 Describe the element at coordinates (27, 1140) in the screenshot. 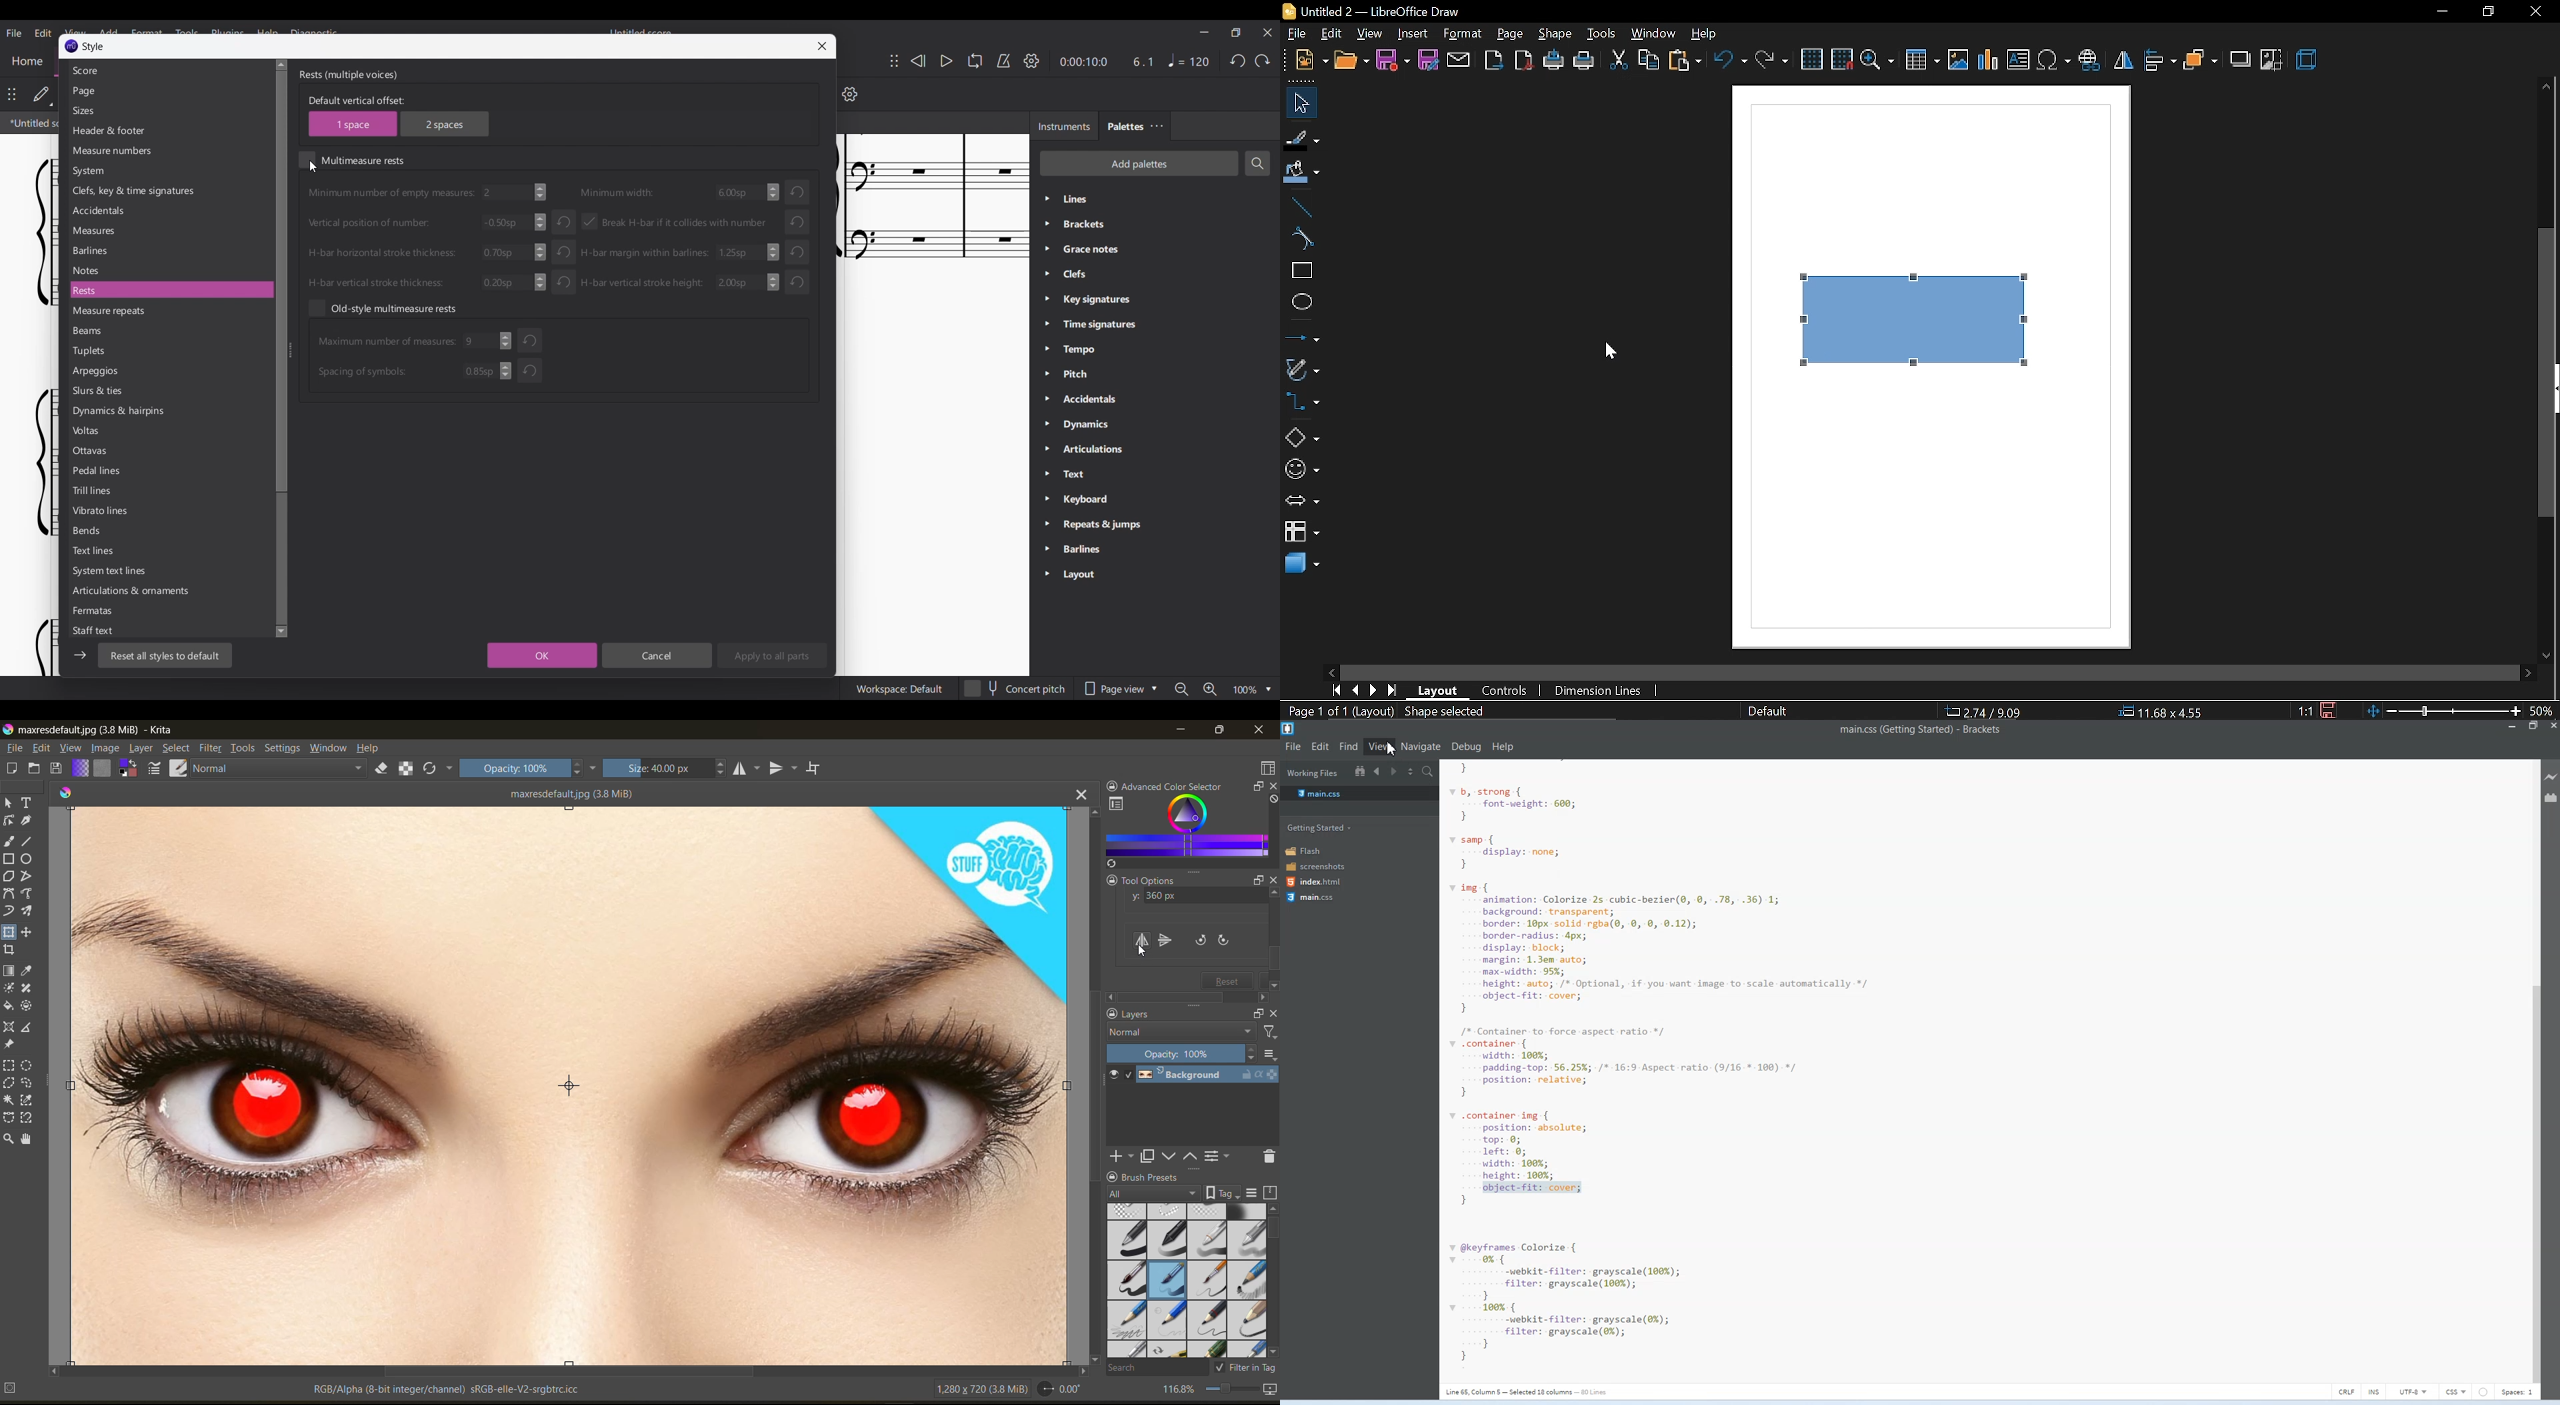

I see `tool` at that location.